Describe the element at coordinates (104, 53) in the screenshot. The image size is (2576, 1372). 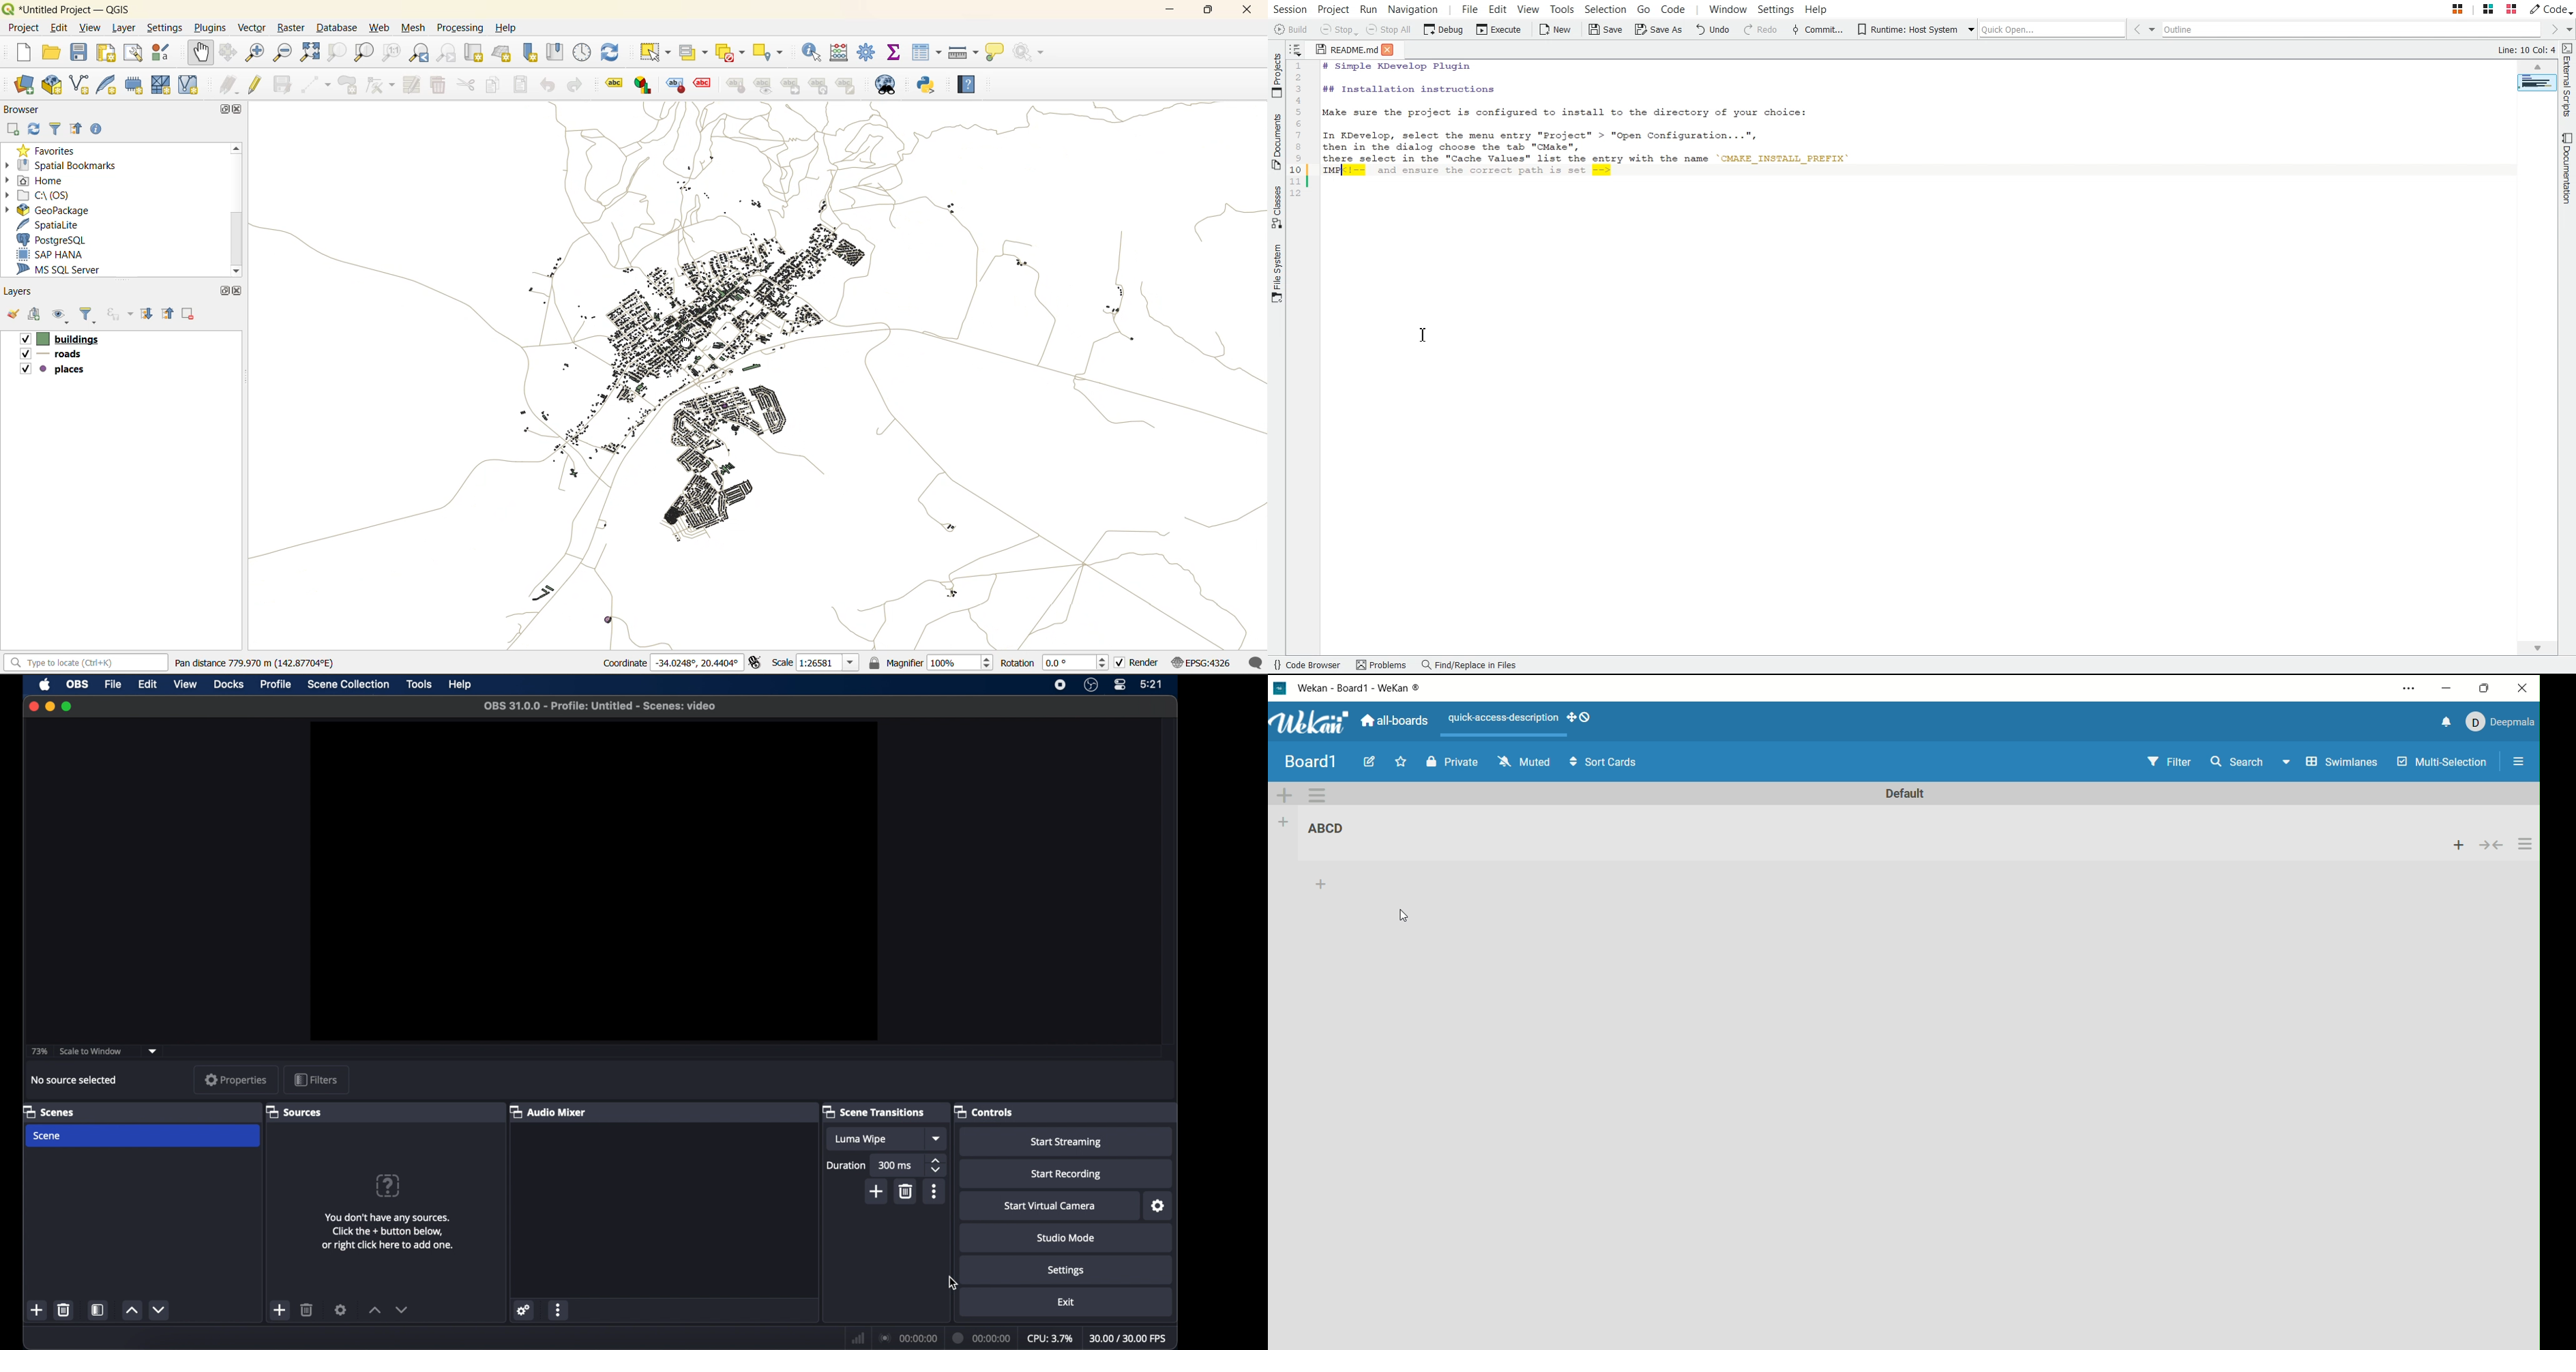
I see `print layout` at that location.